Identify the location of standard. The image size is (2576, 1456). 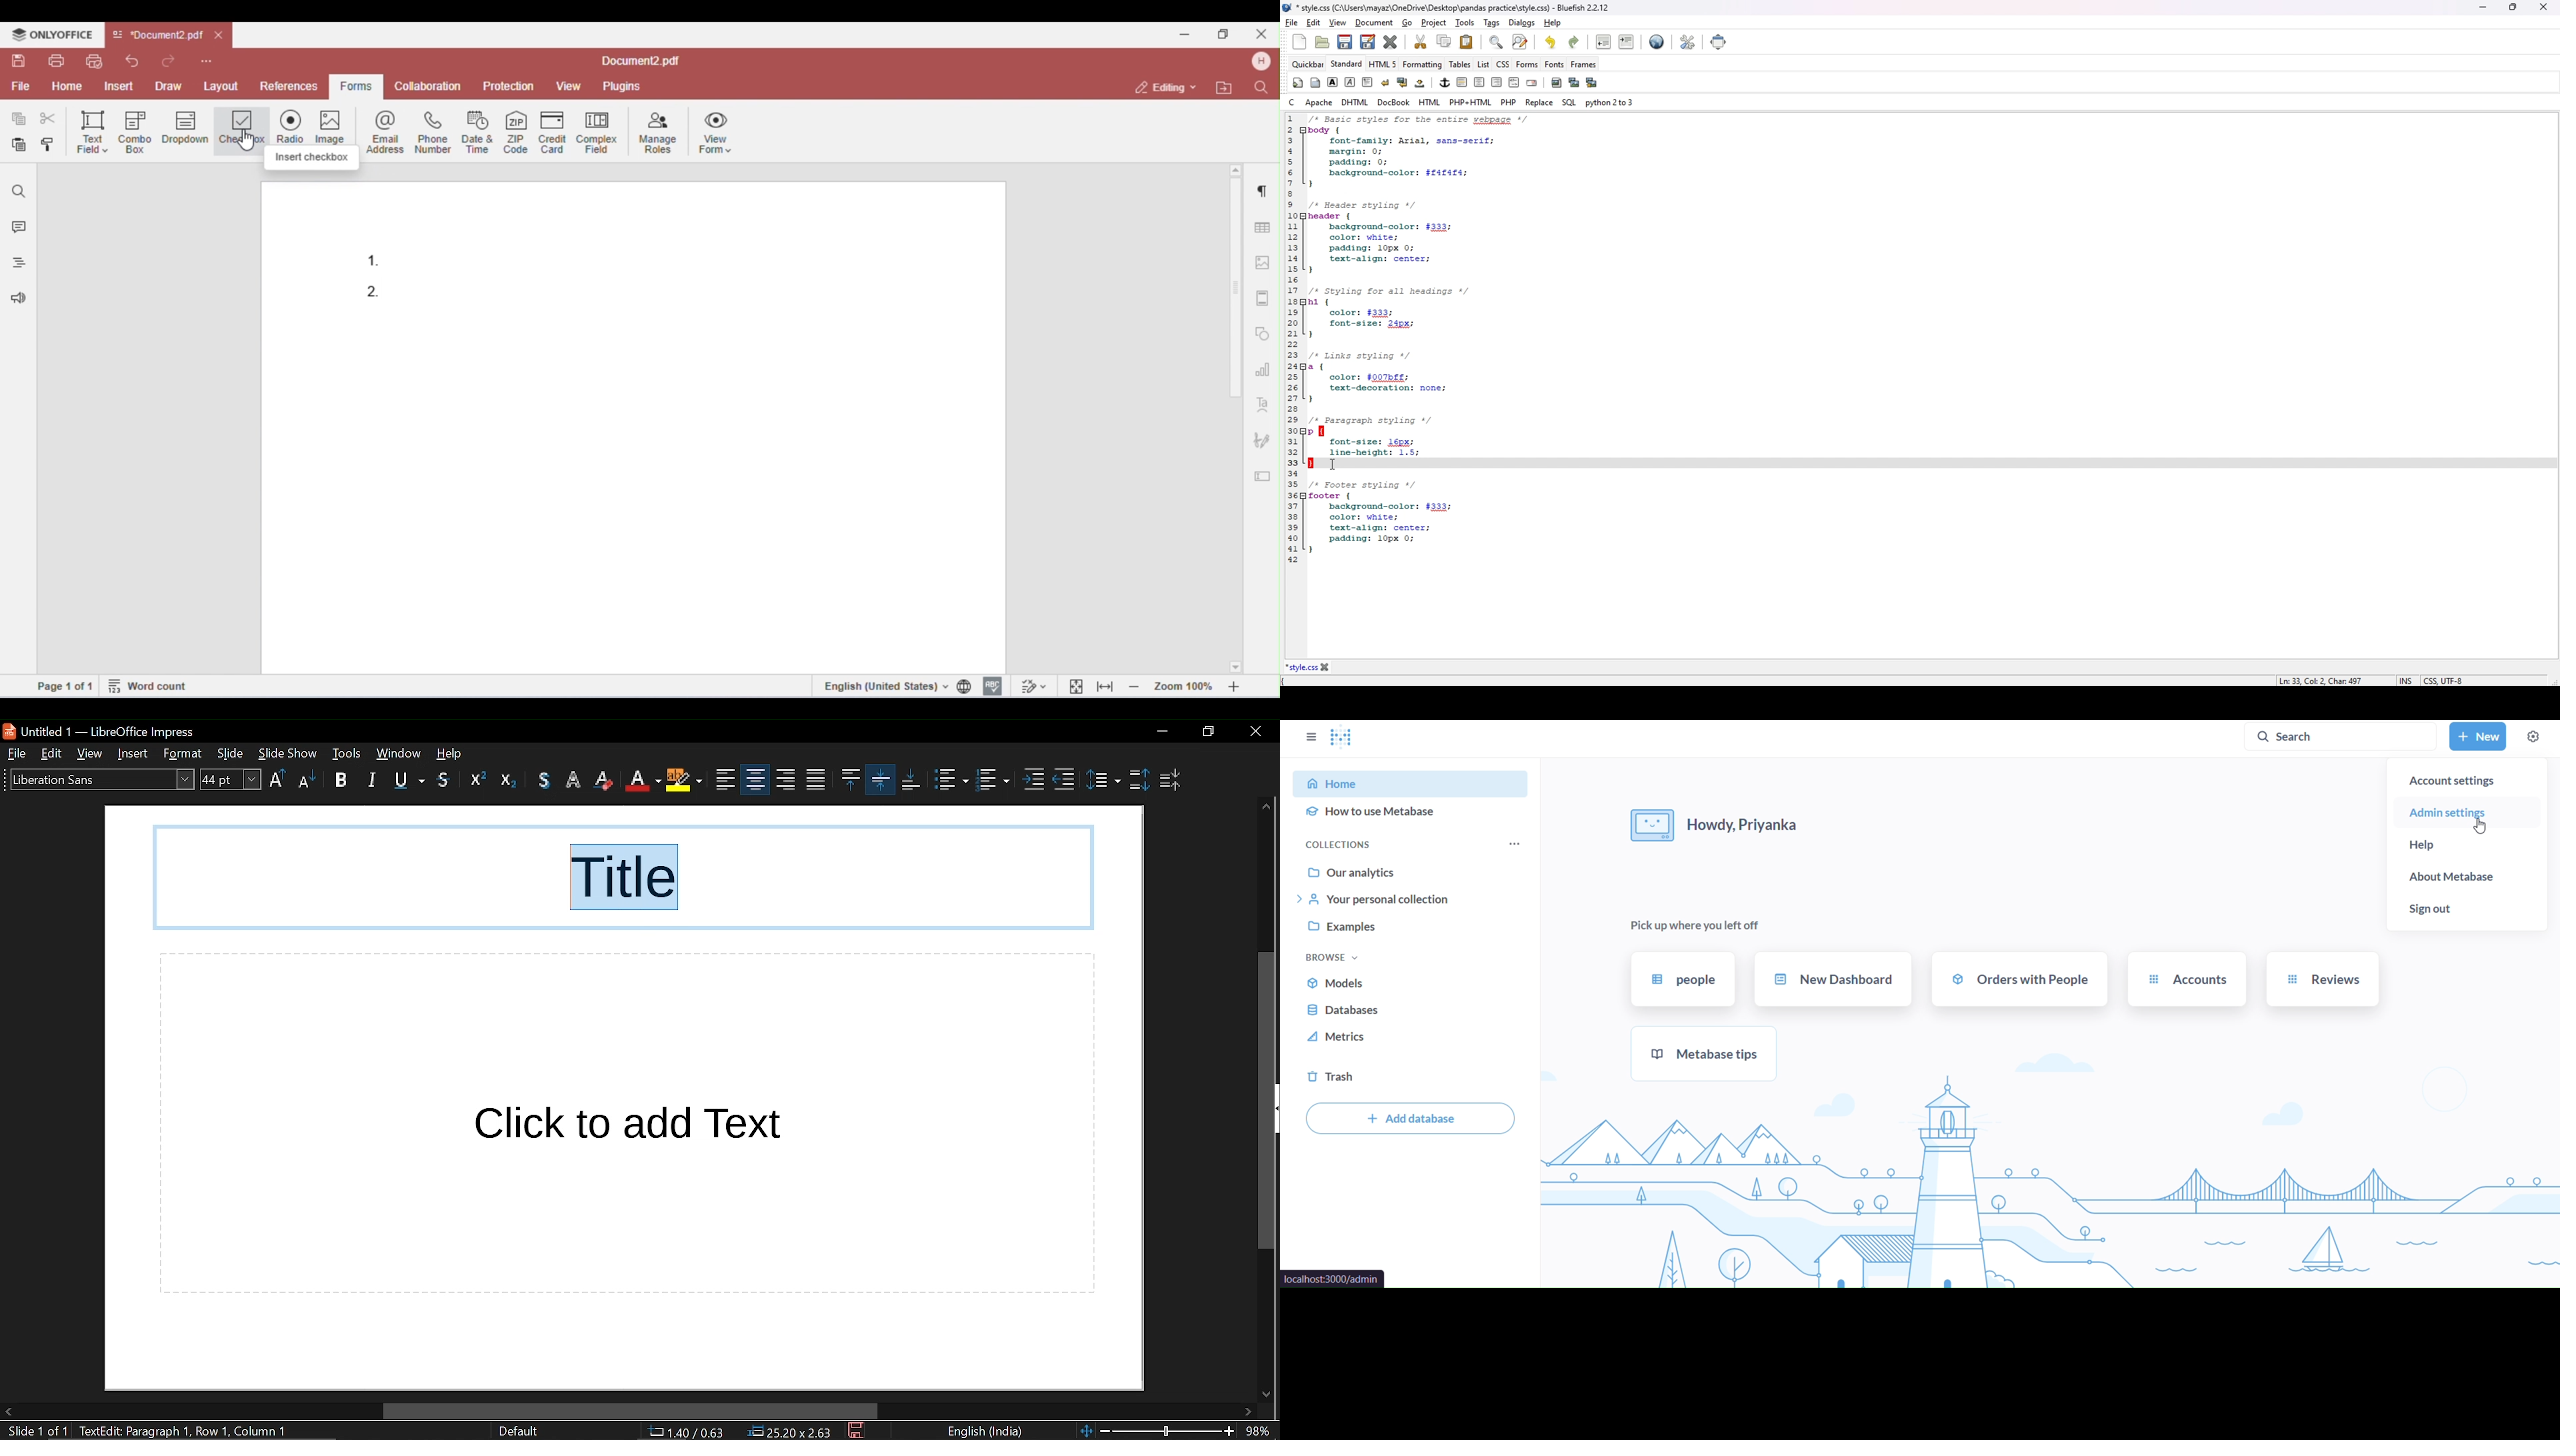
(1347, 64).